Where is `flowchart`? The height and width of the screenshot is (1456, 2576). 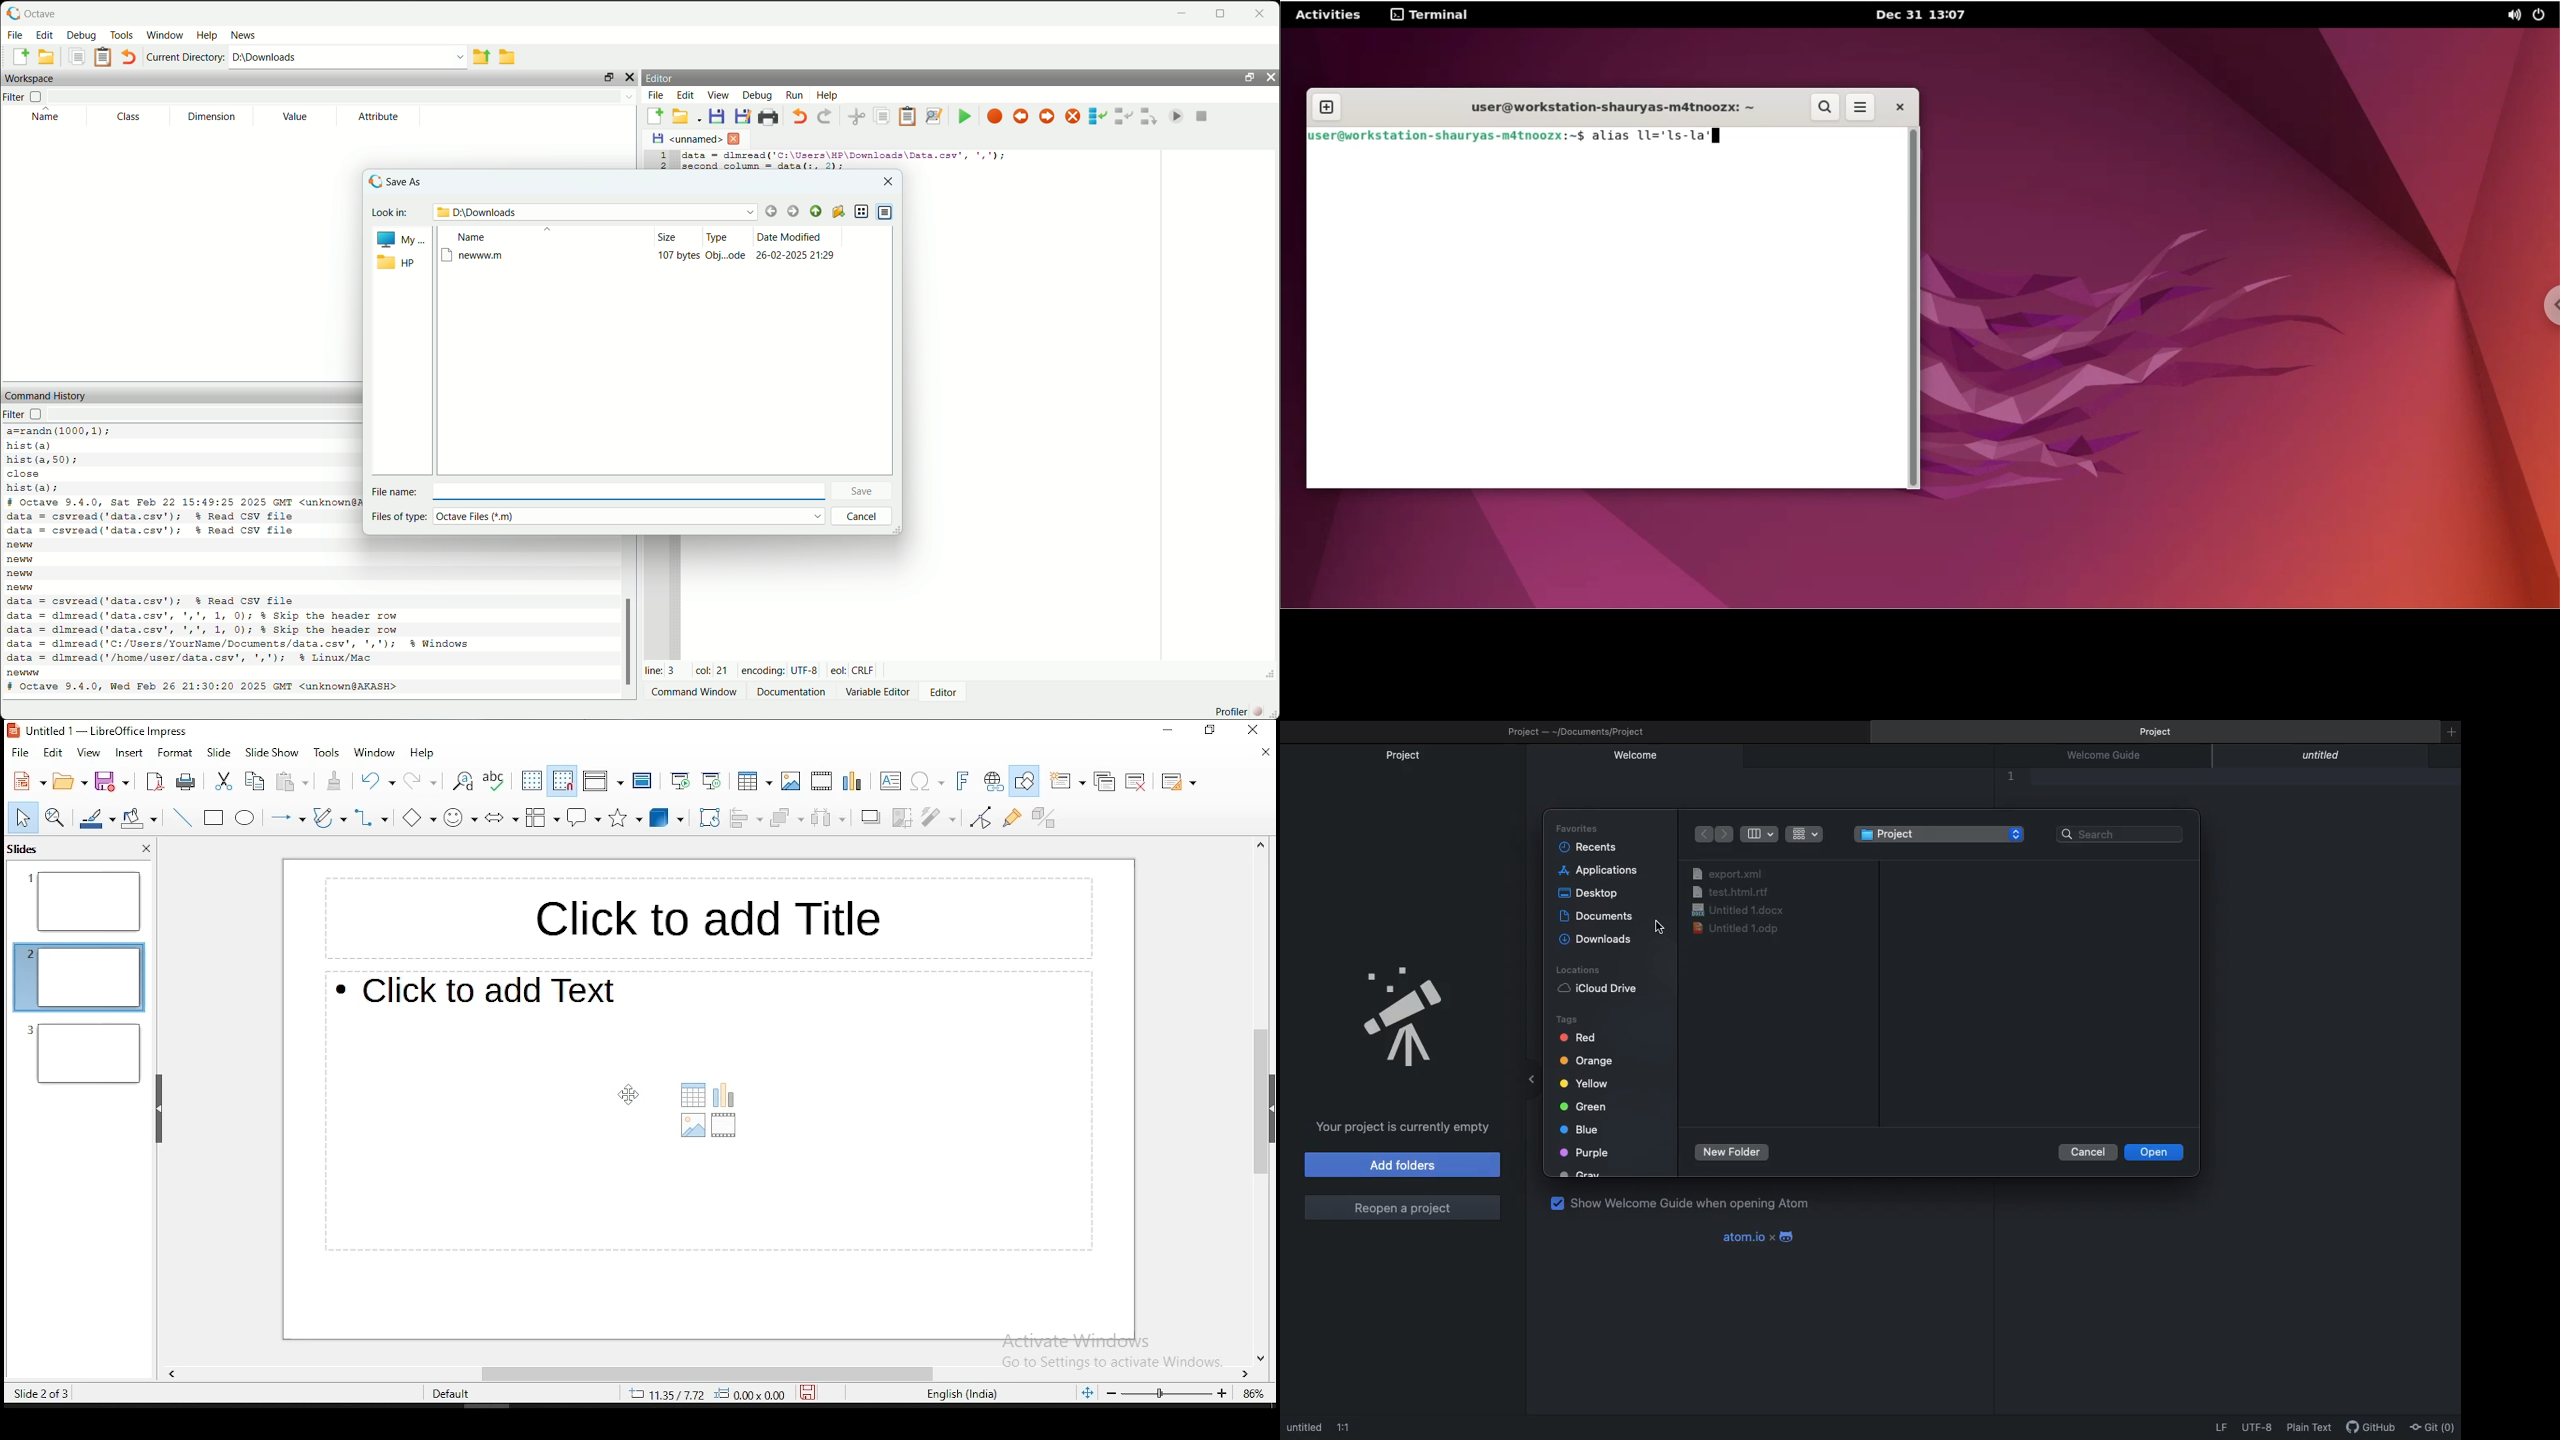 flowchart is located at coordinates (540, 819).